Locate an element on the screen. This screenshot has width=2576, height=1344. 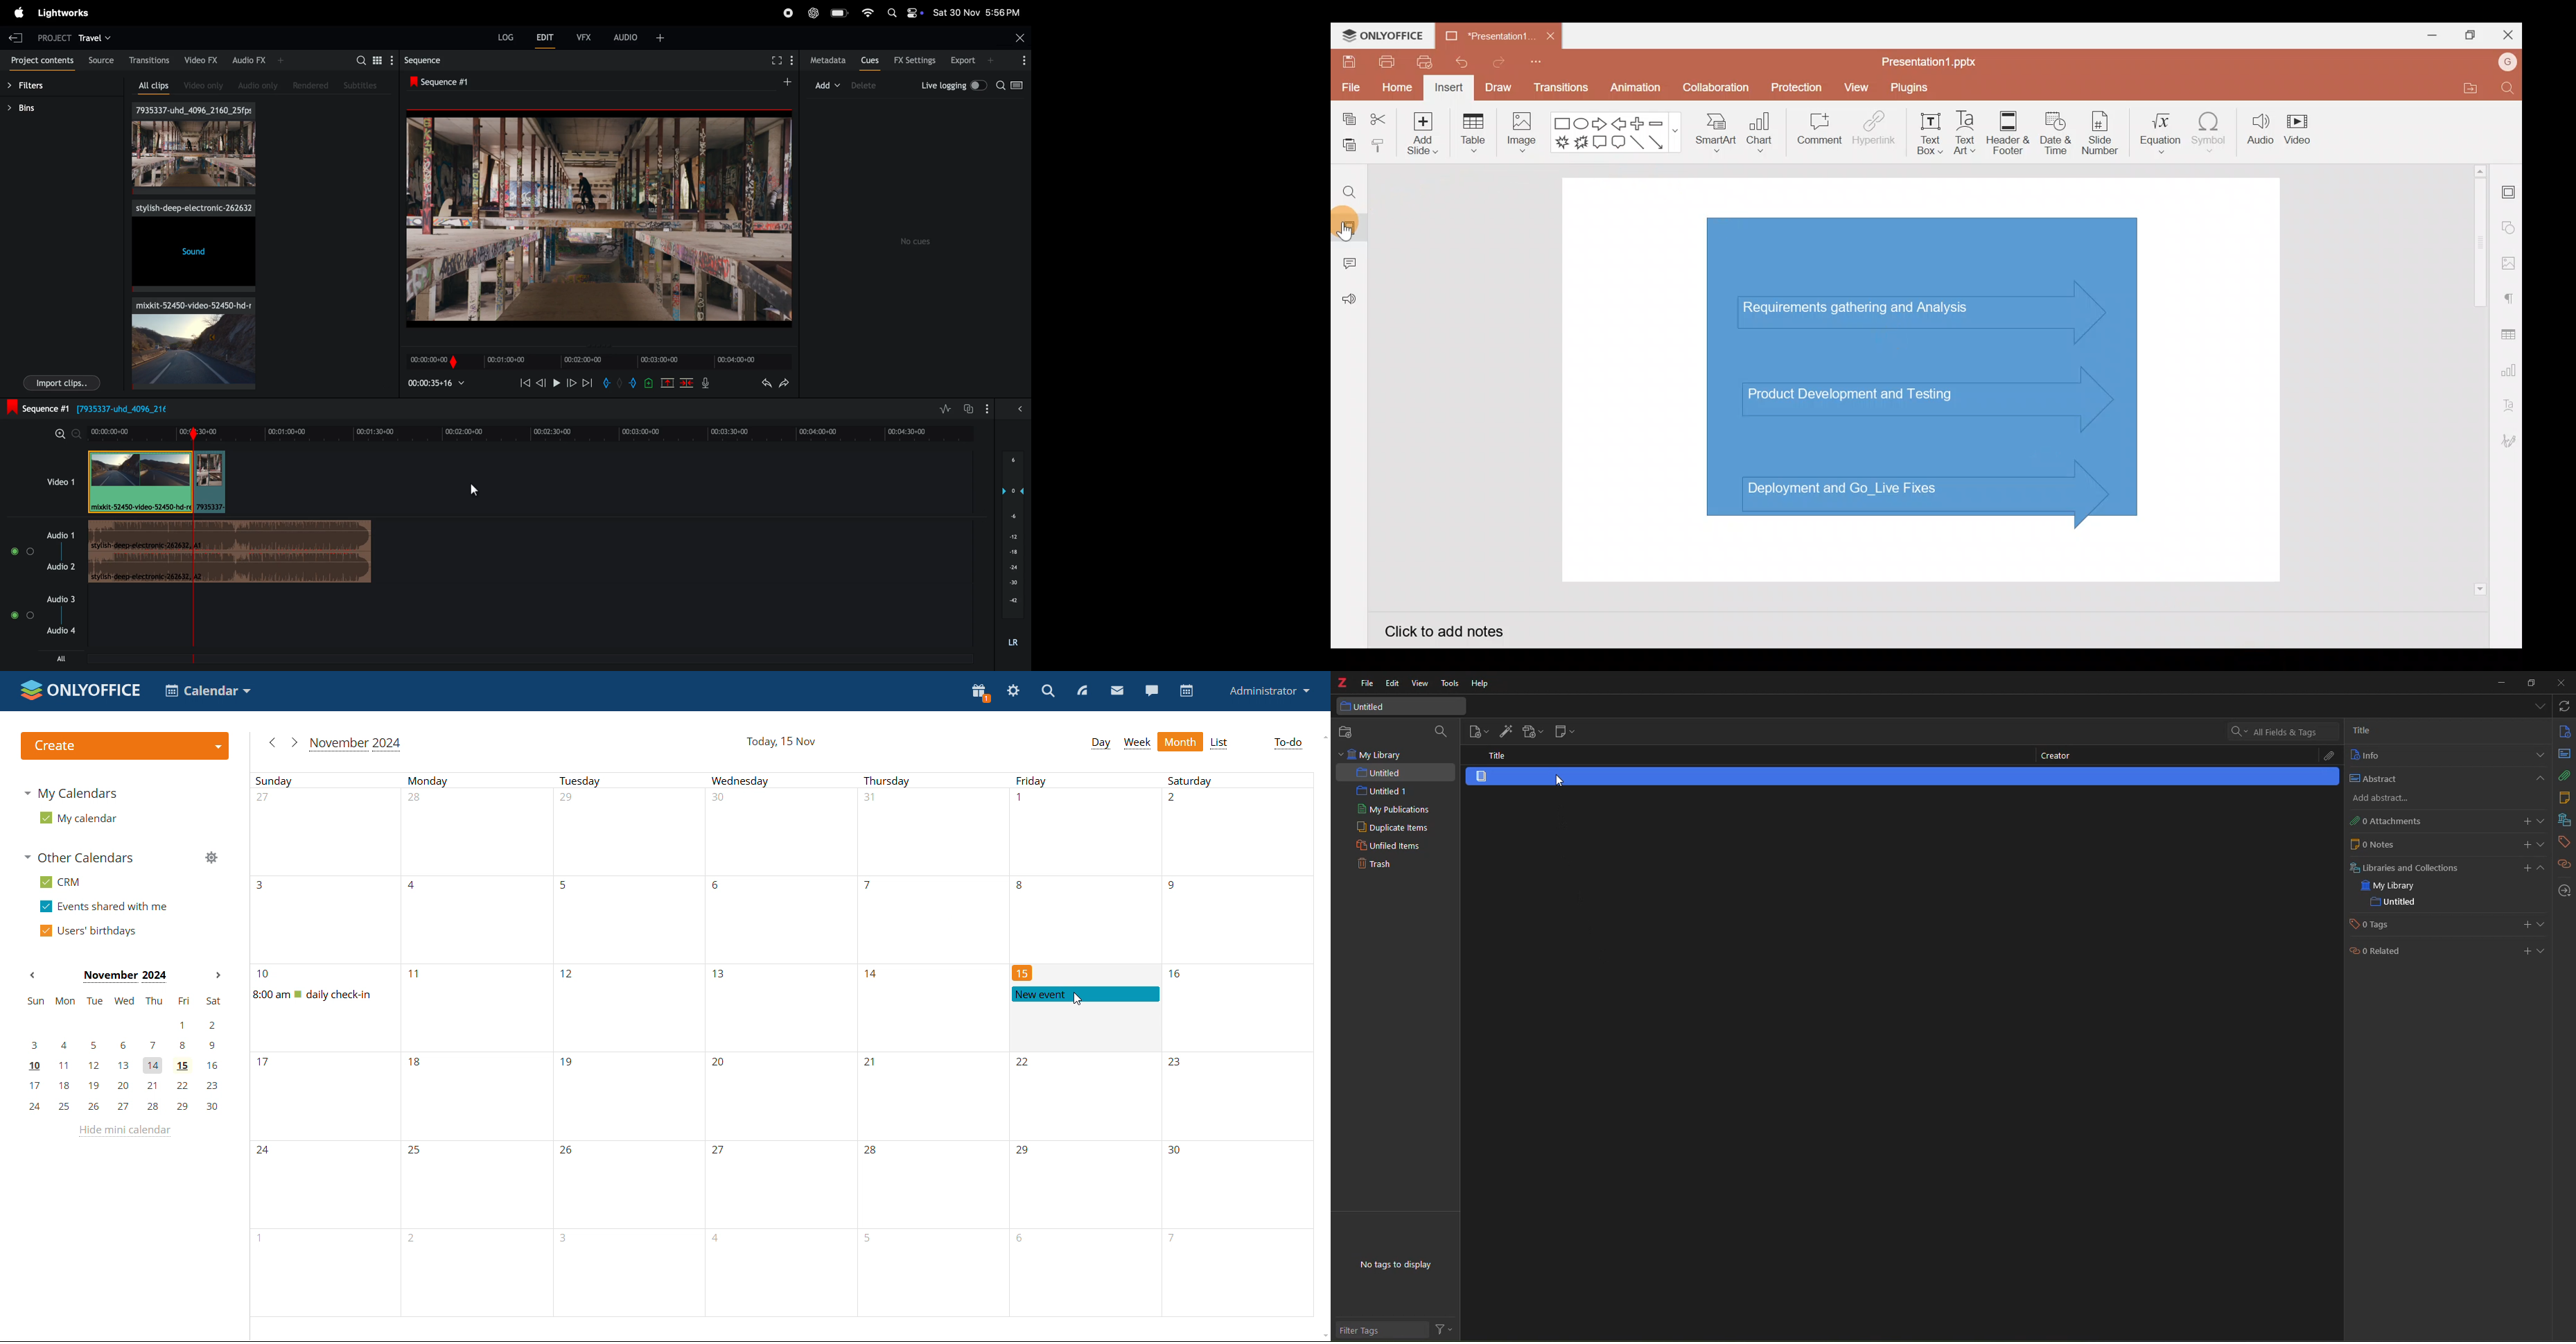
expand is located at coordinates (2543, 844).